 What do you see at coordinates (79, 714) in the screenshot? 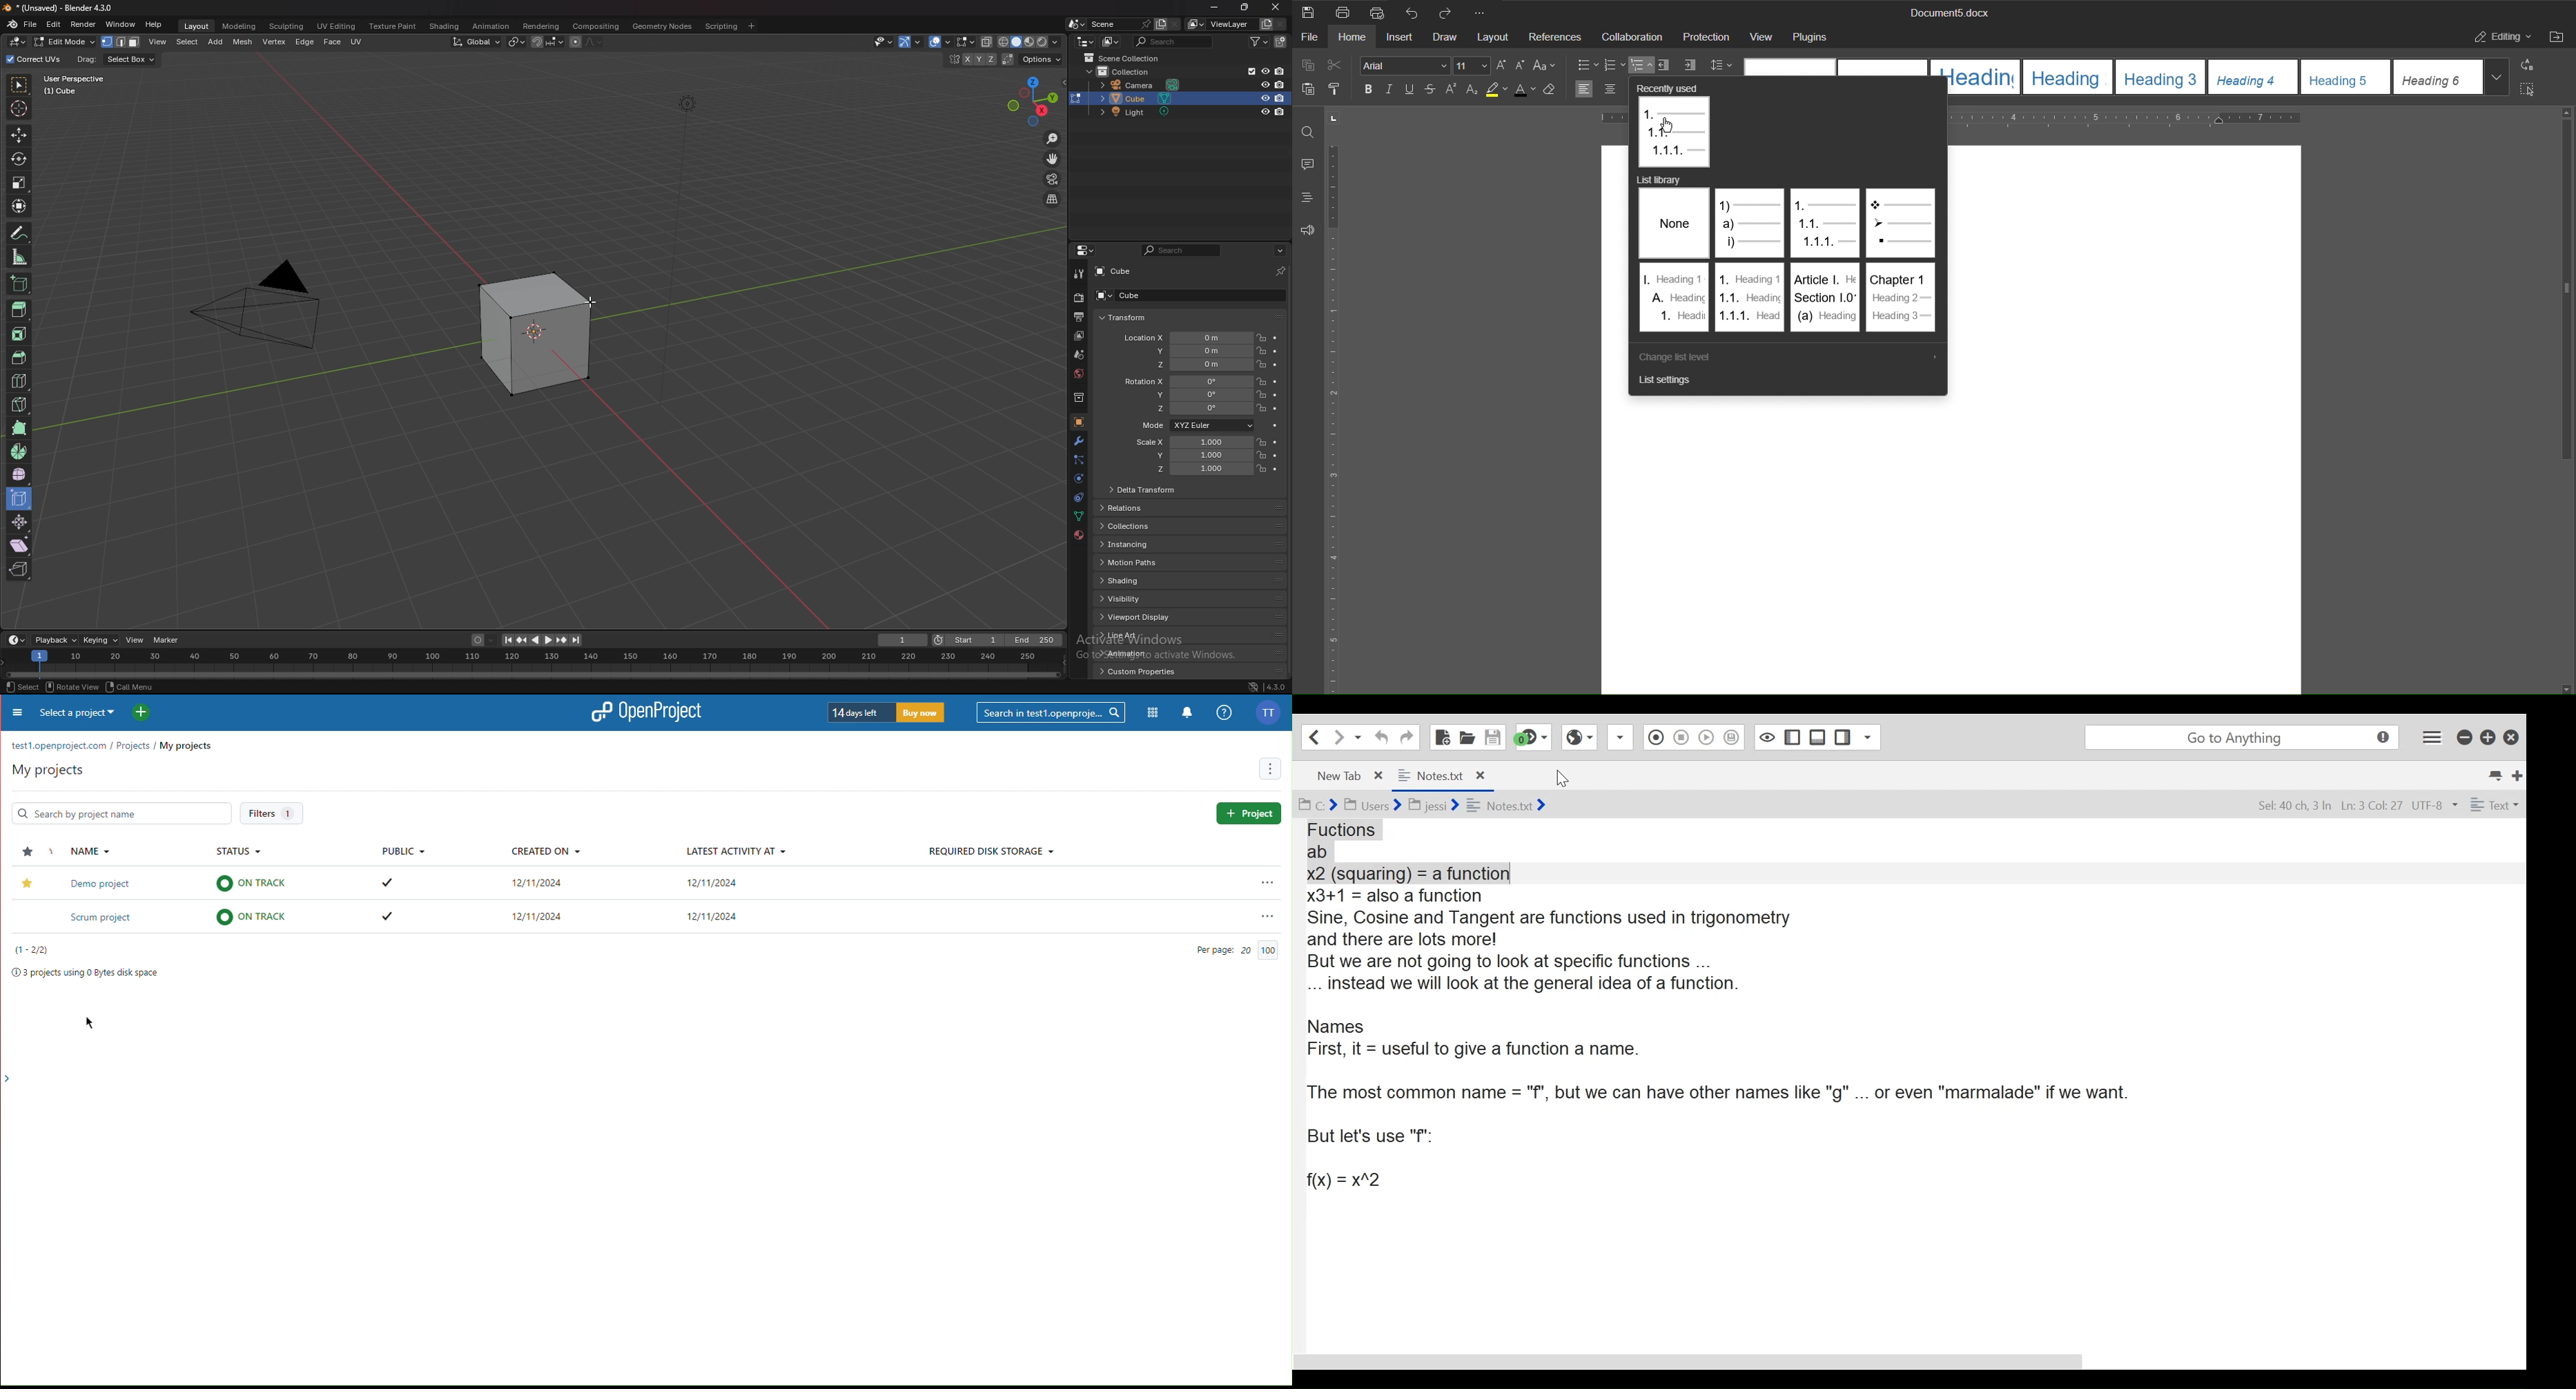
I see `Select a project` at bounding box center [79, 714].